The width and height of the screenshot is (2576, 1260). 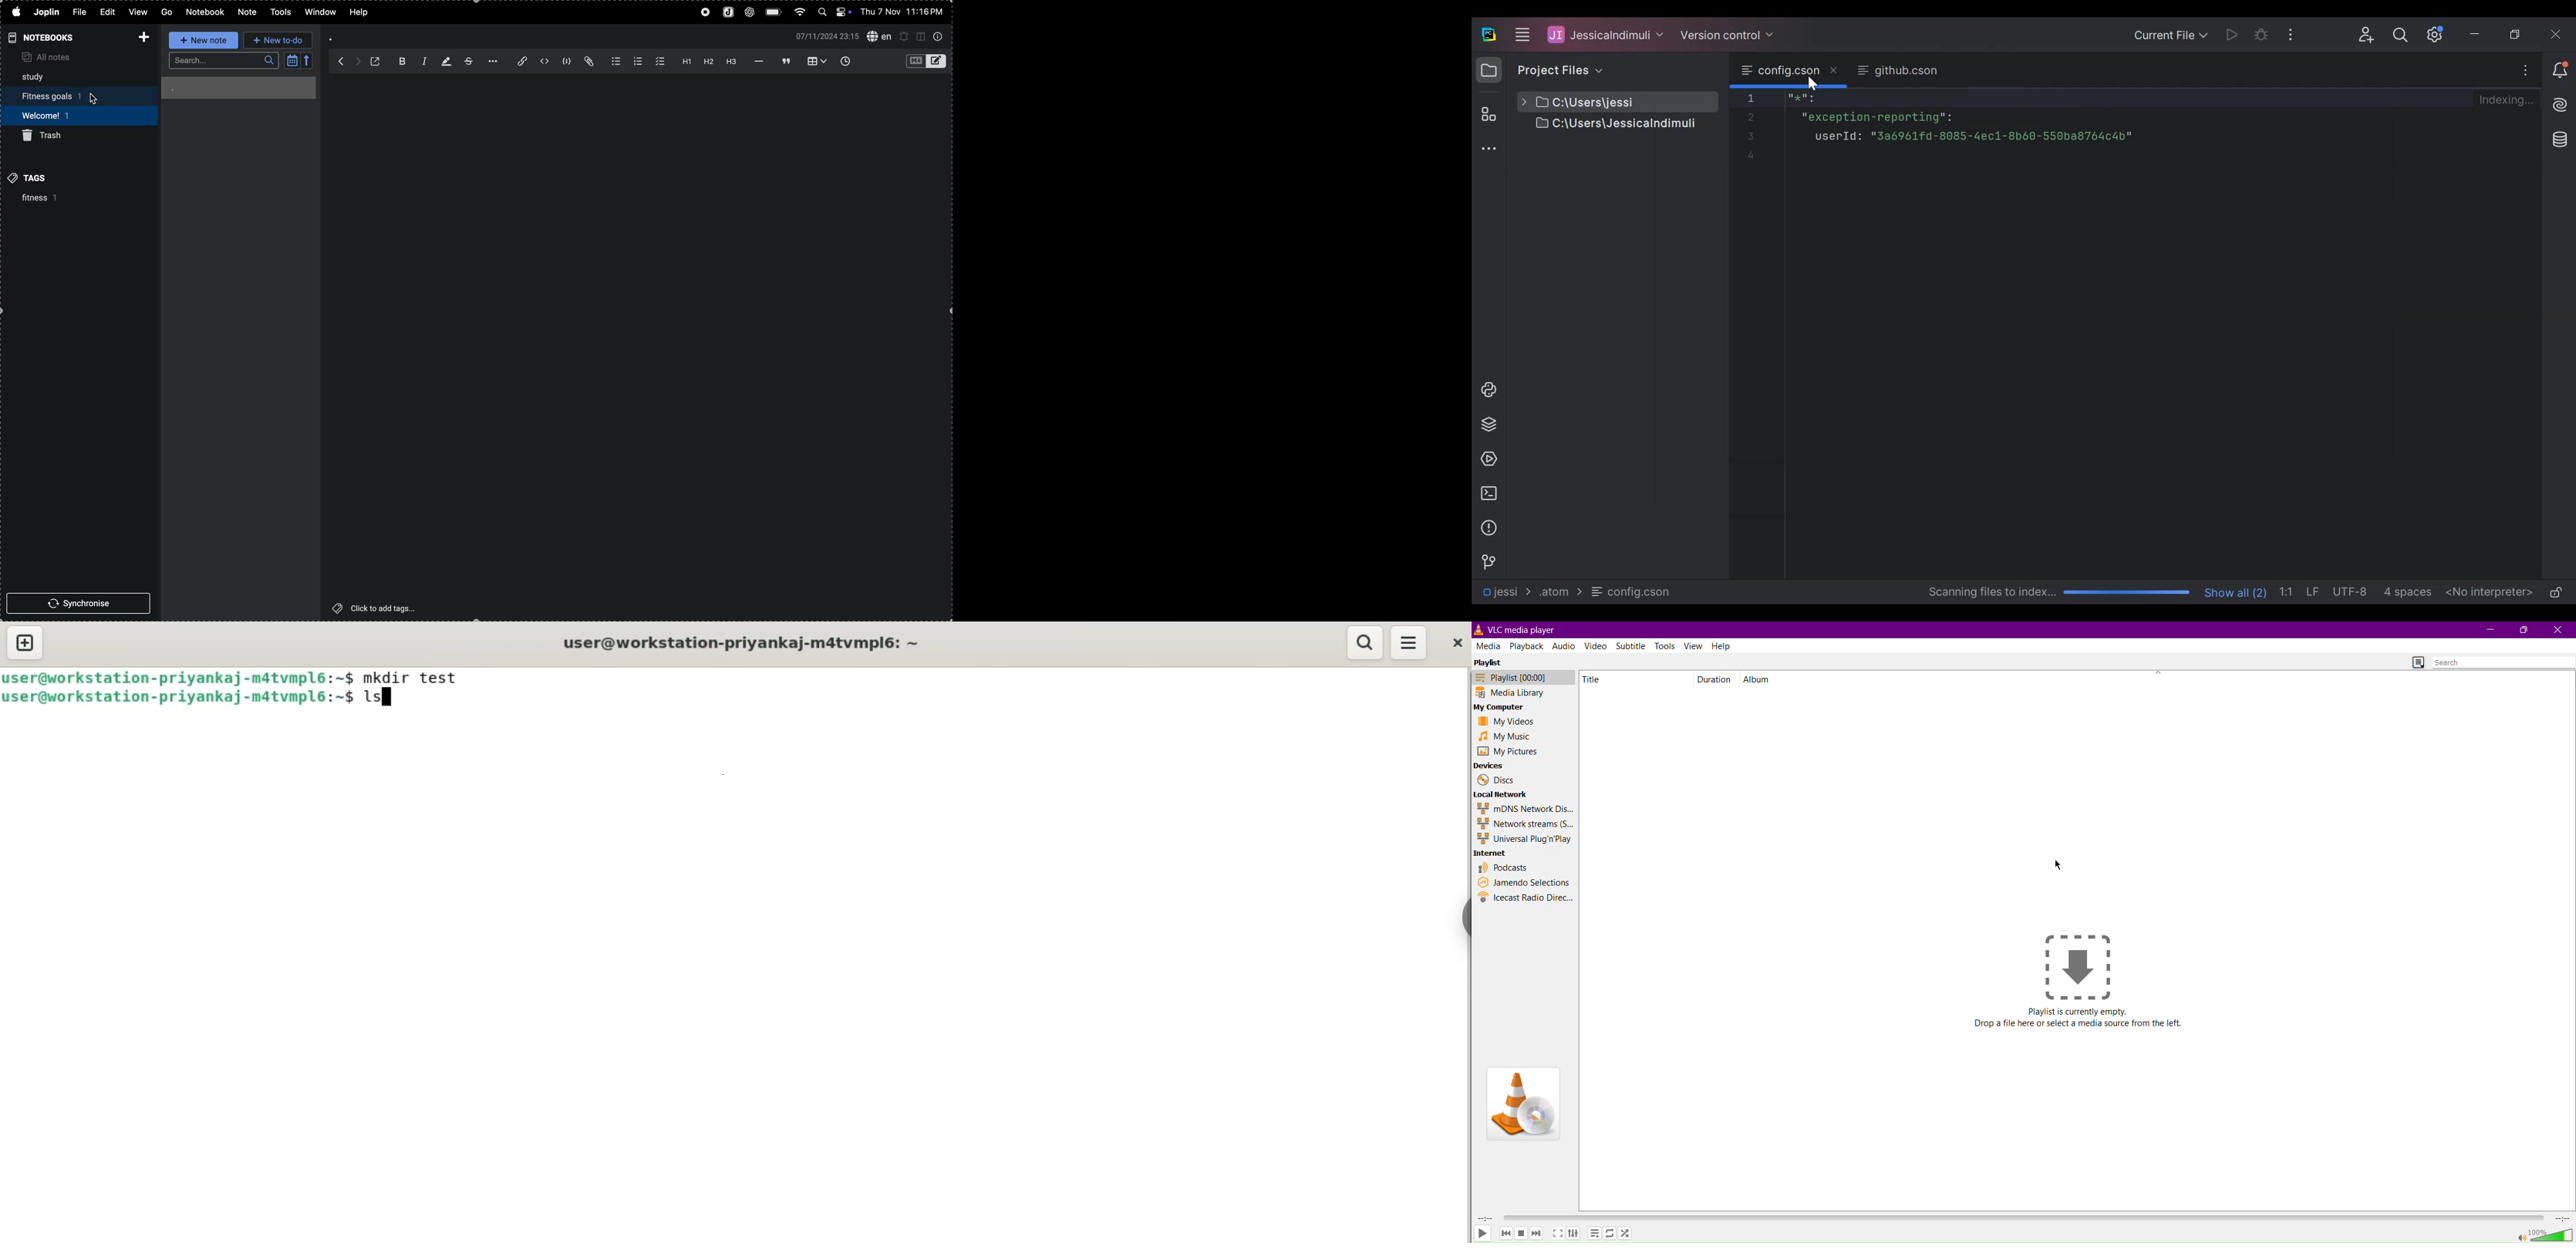 What do you see at coordinates (443, 62) in the screenshot?
I see `highlight` at bounding box center [443, 62].